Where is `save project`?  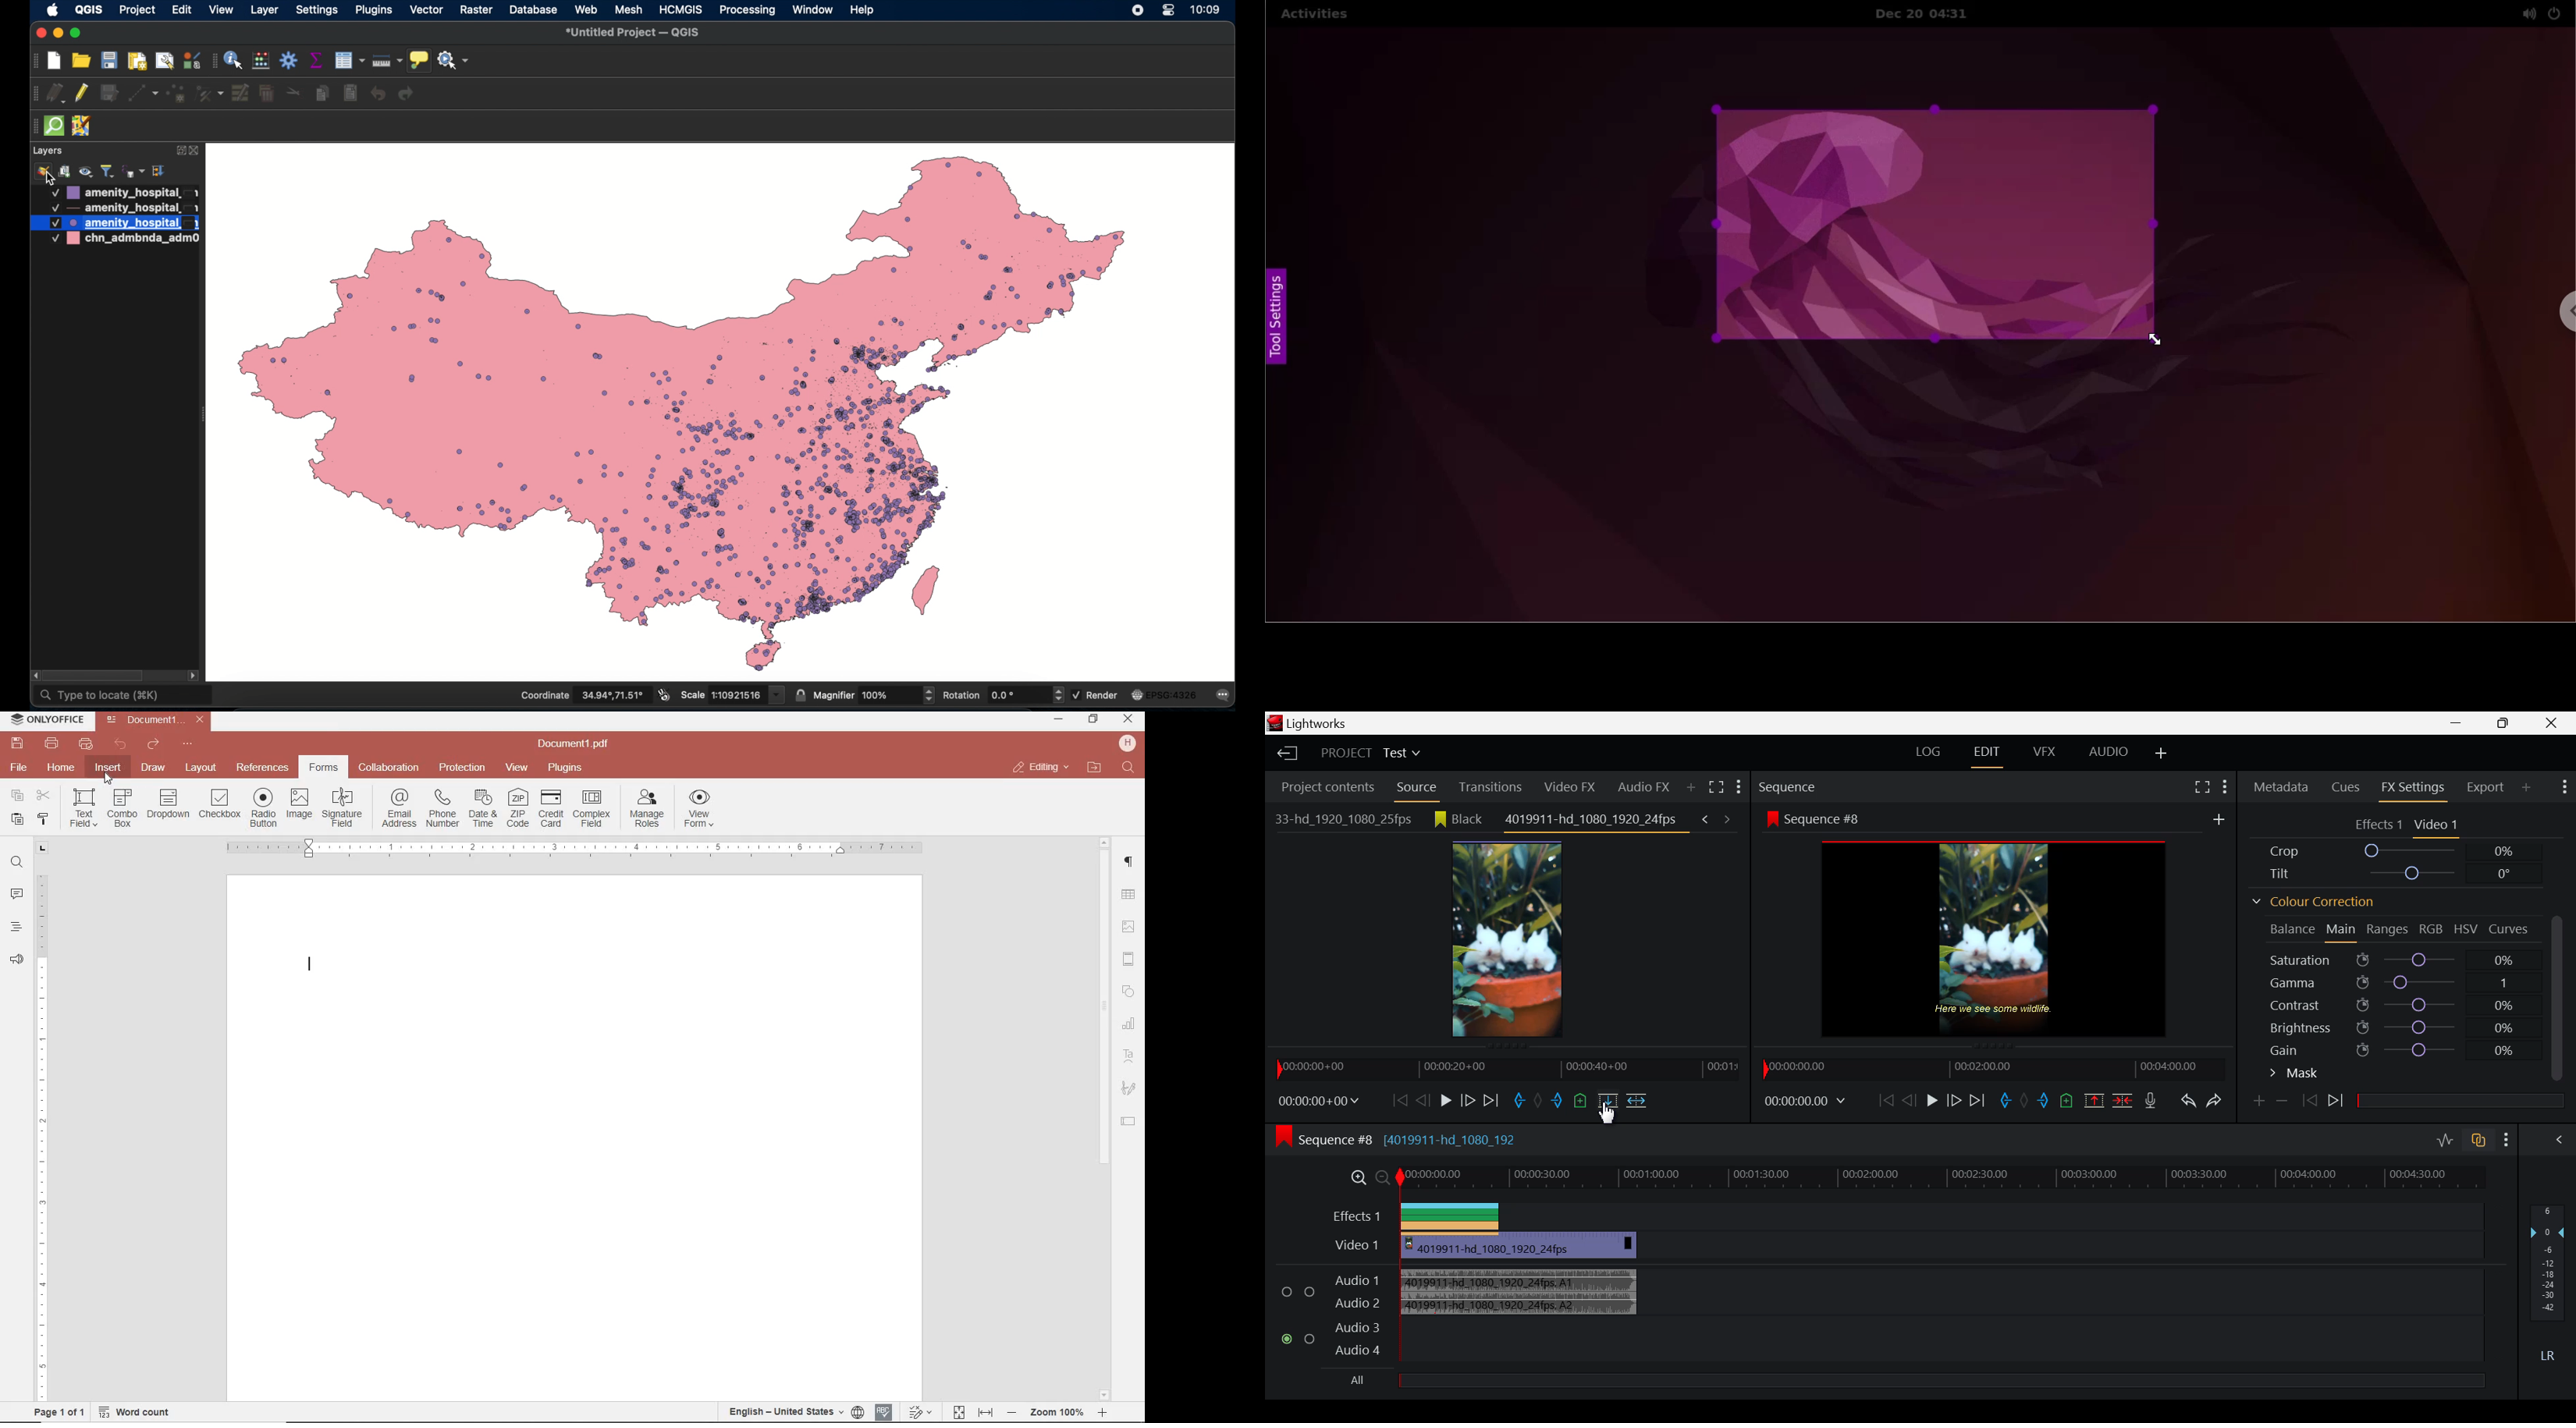 save project is located at coordinates (110, 62).